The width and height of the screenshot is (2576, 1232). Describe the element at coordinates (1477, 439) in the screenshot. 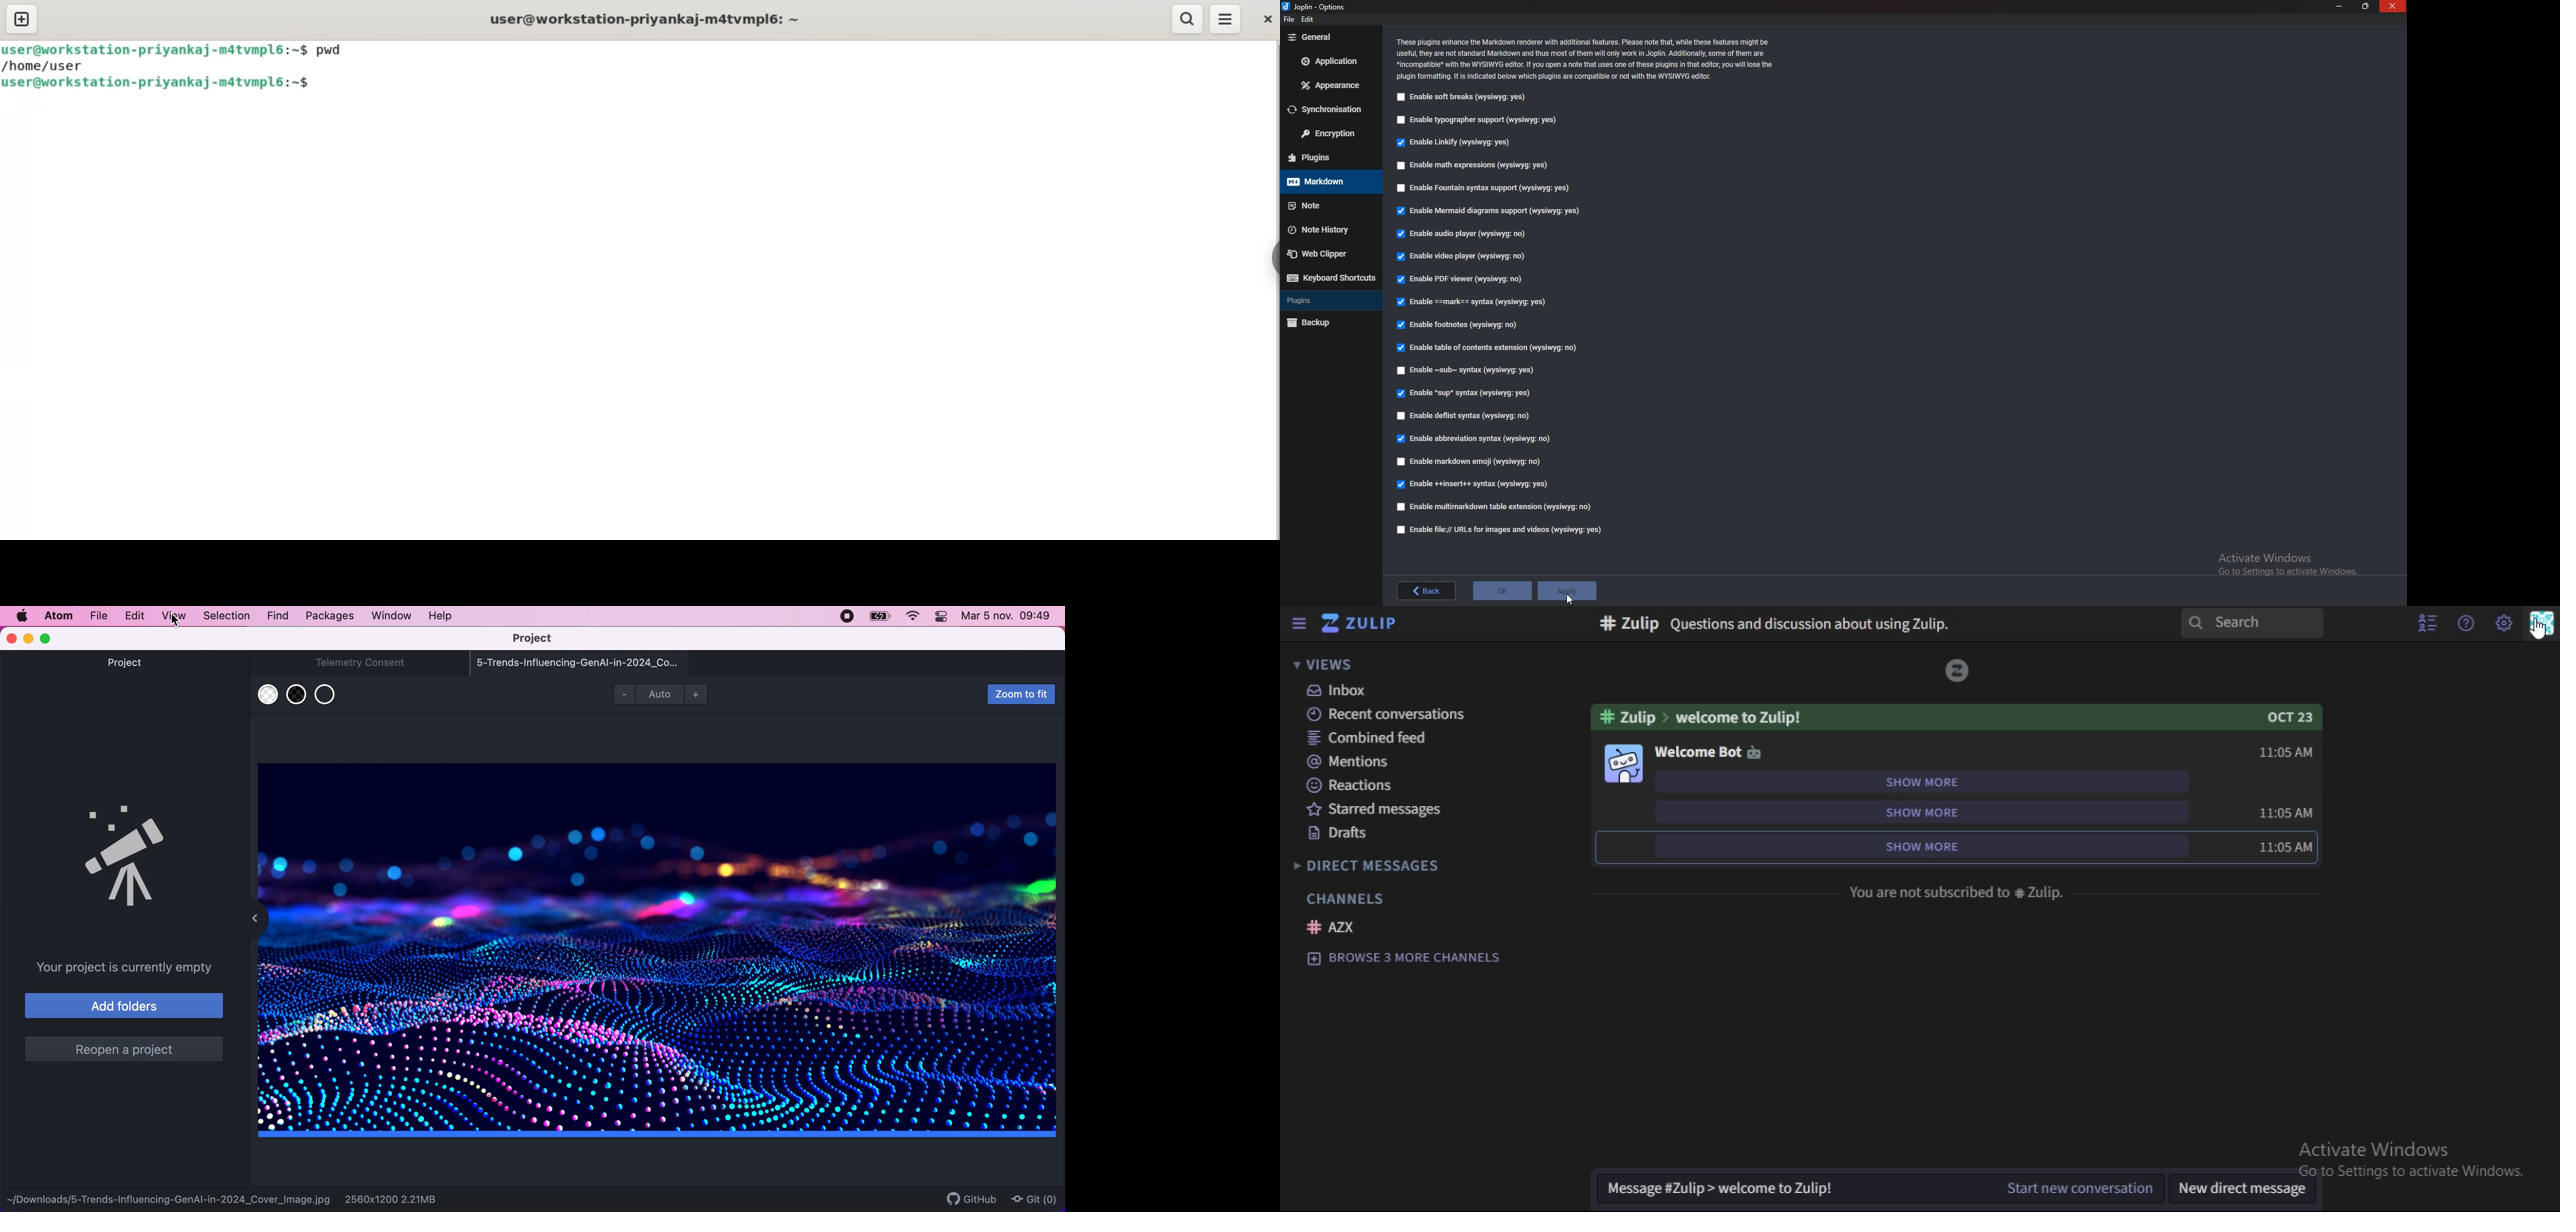

I see `enable abbreviation Syntax` at that location.